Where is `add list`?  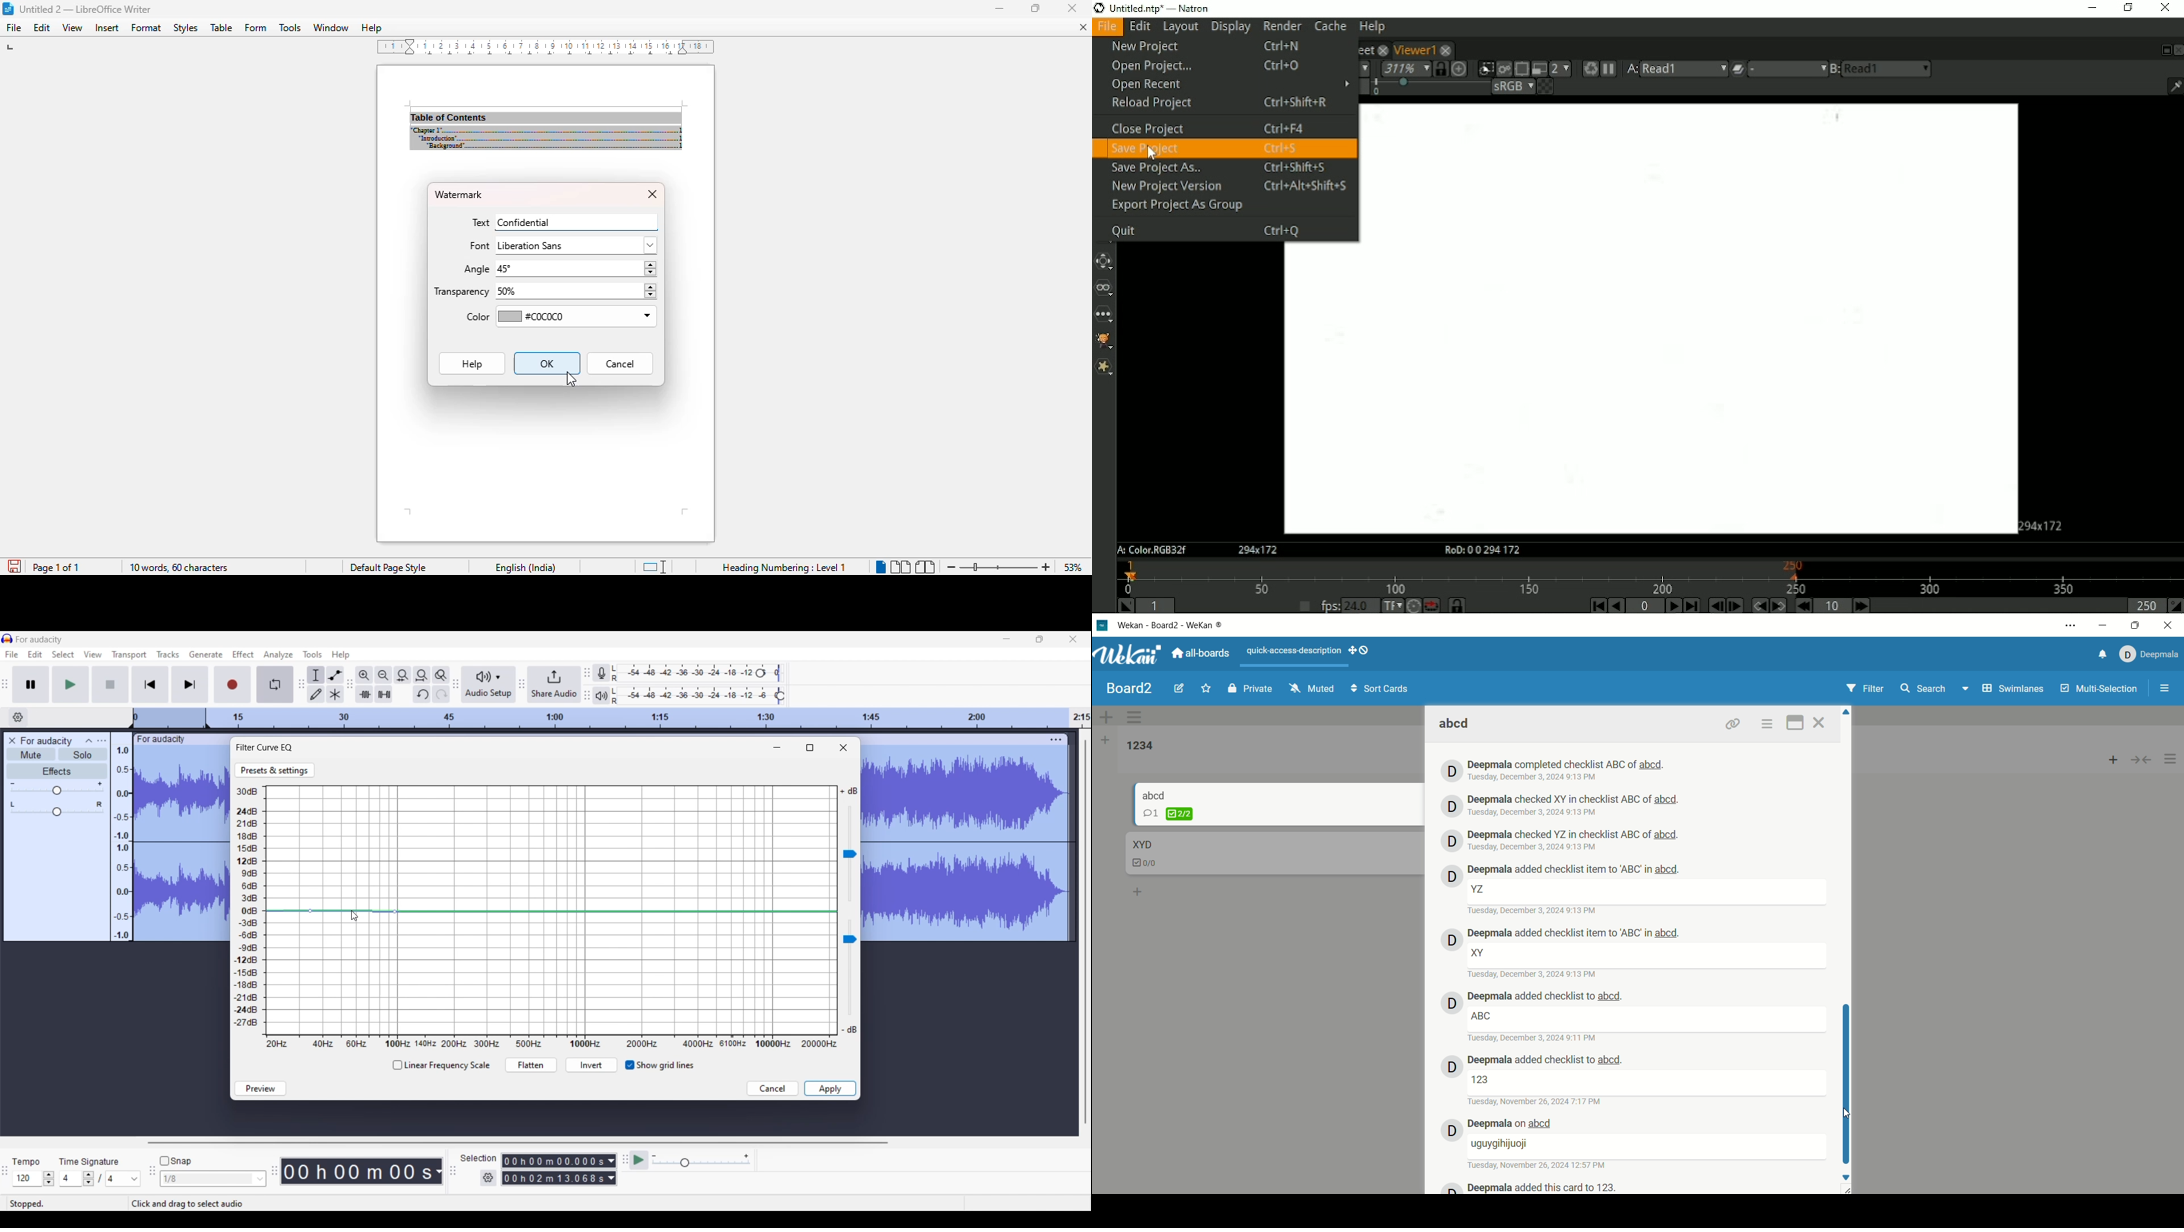 add list is located at coordinates (1105, 742).